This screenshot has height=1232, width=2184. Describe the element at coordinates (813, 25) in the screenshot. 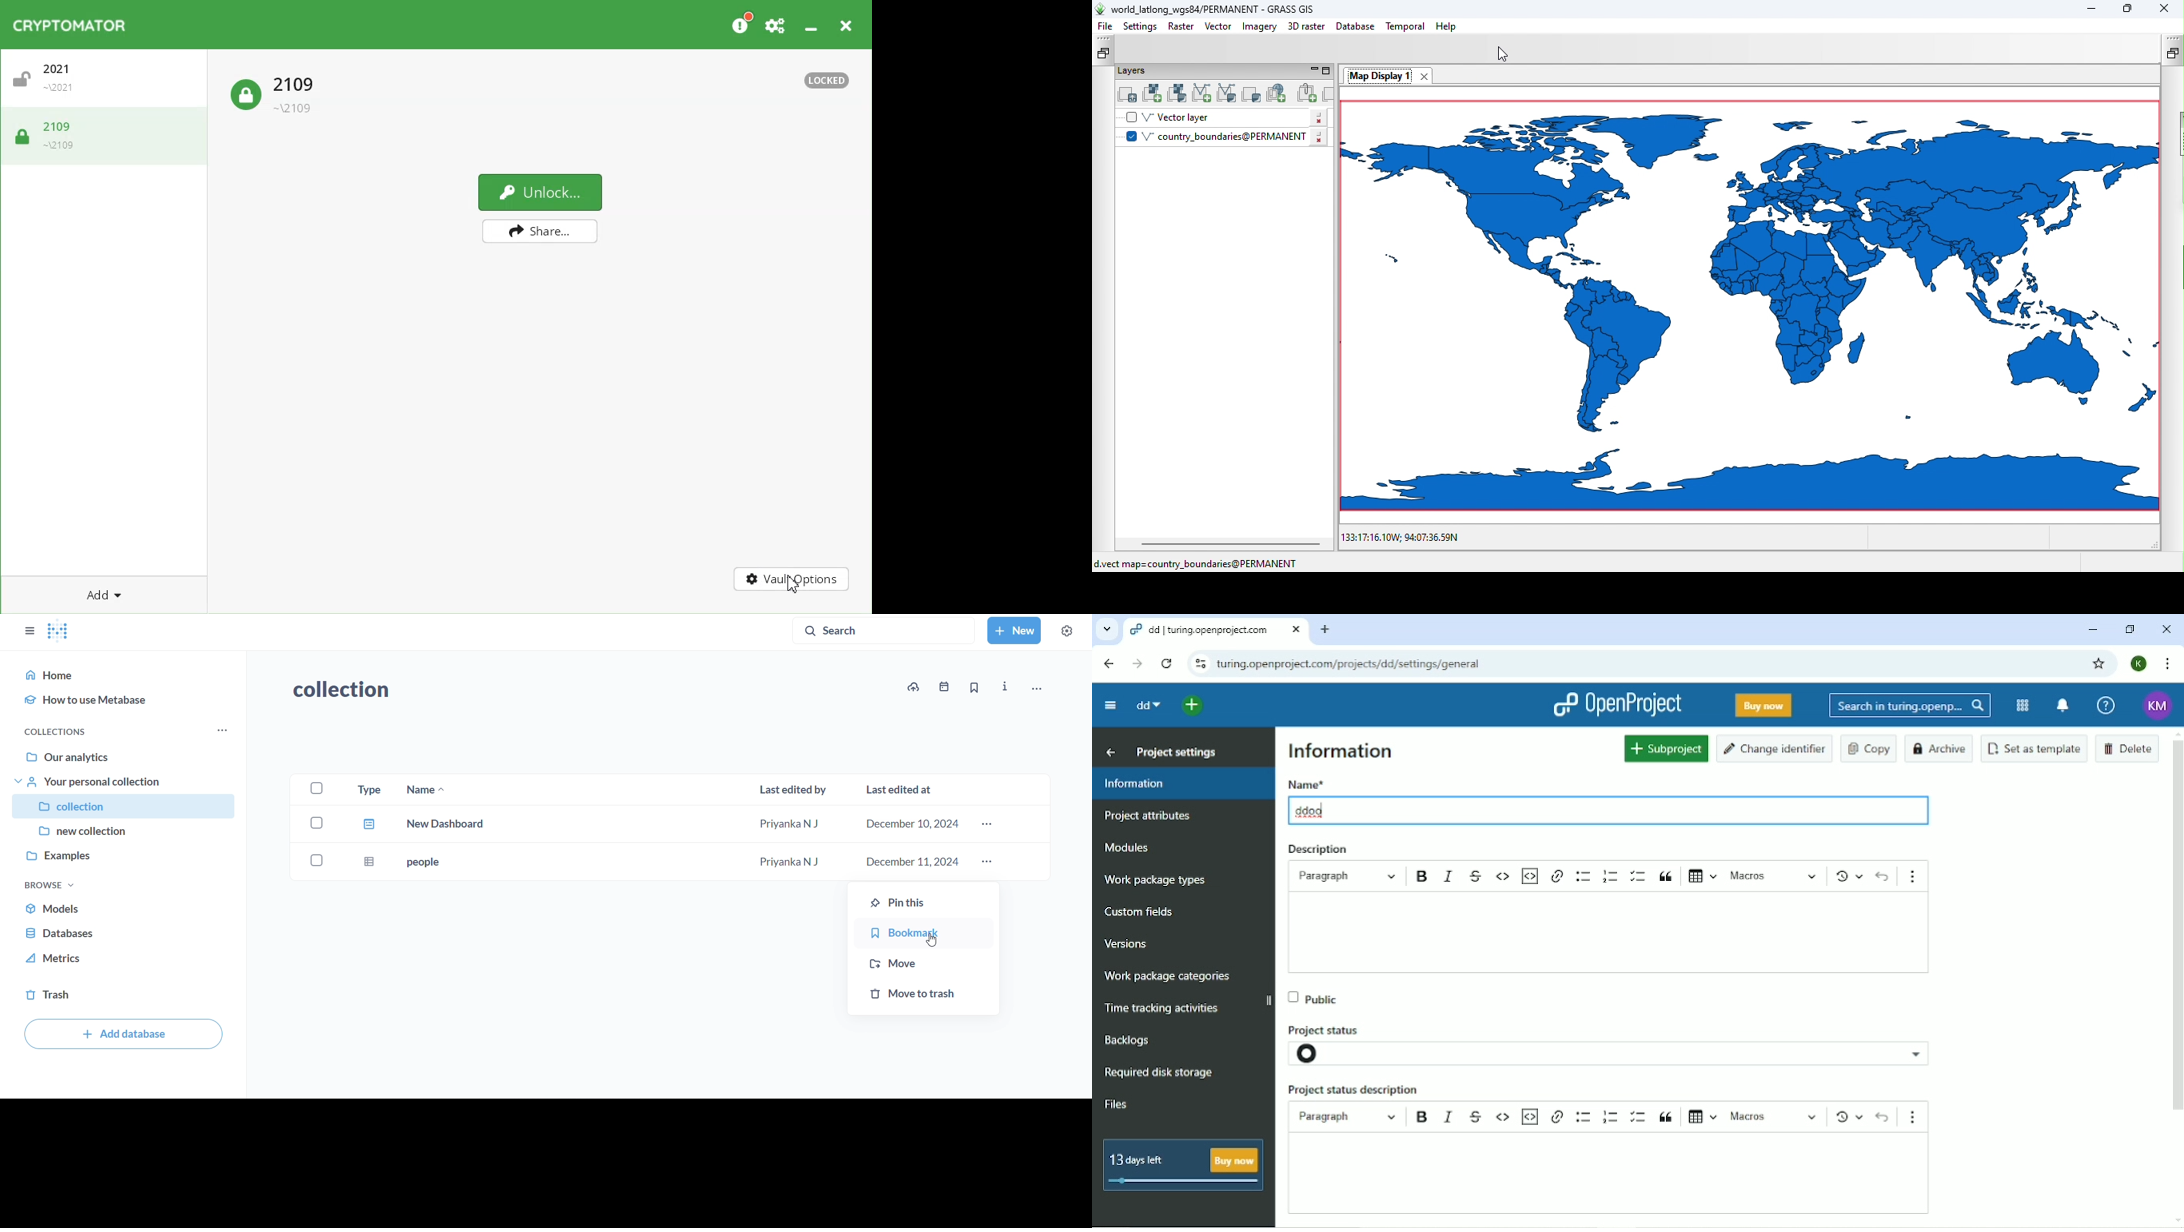

I see `Minimize` at that location.